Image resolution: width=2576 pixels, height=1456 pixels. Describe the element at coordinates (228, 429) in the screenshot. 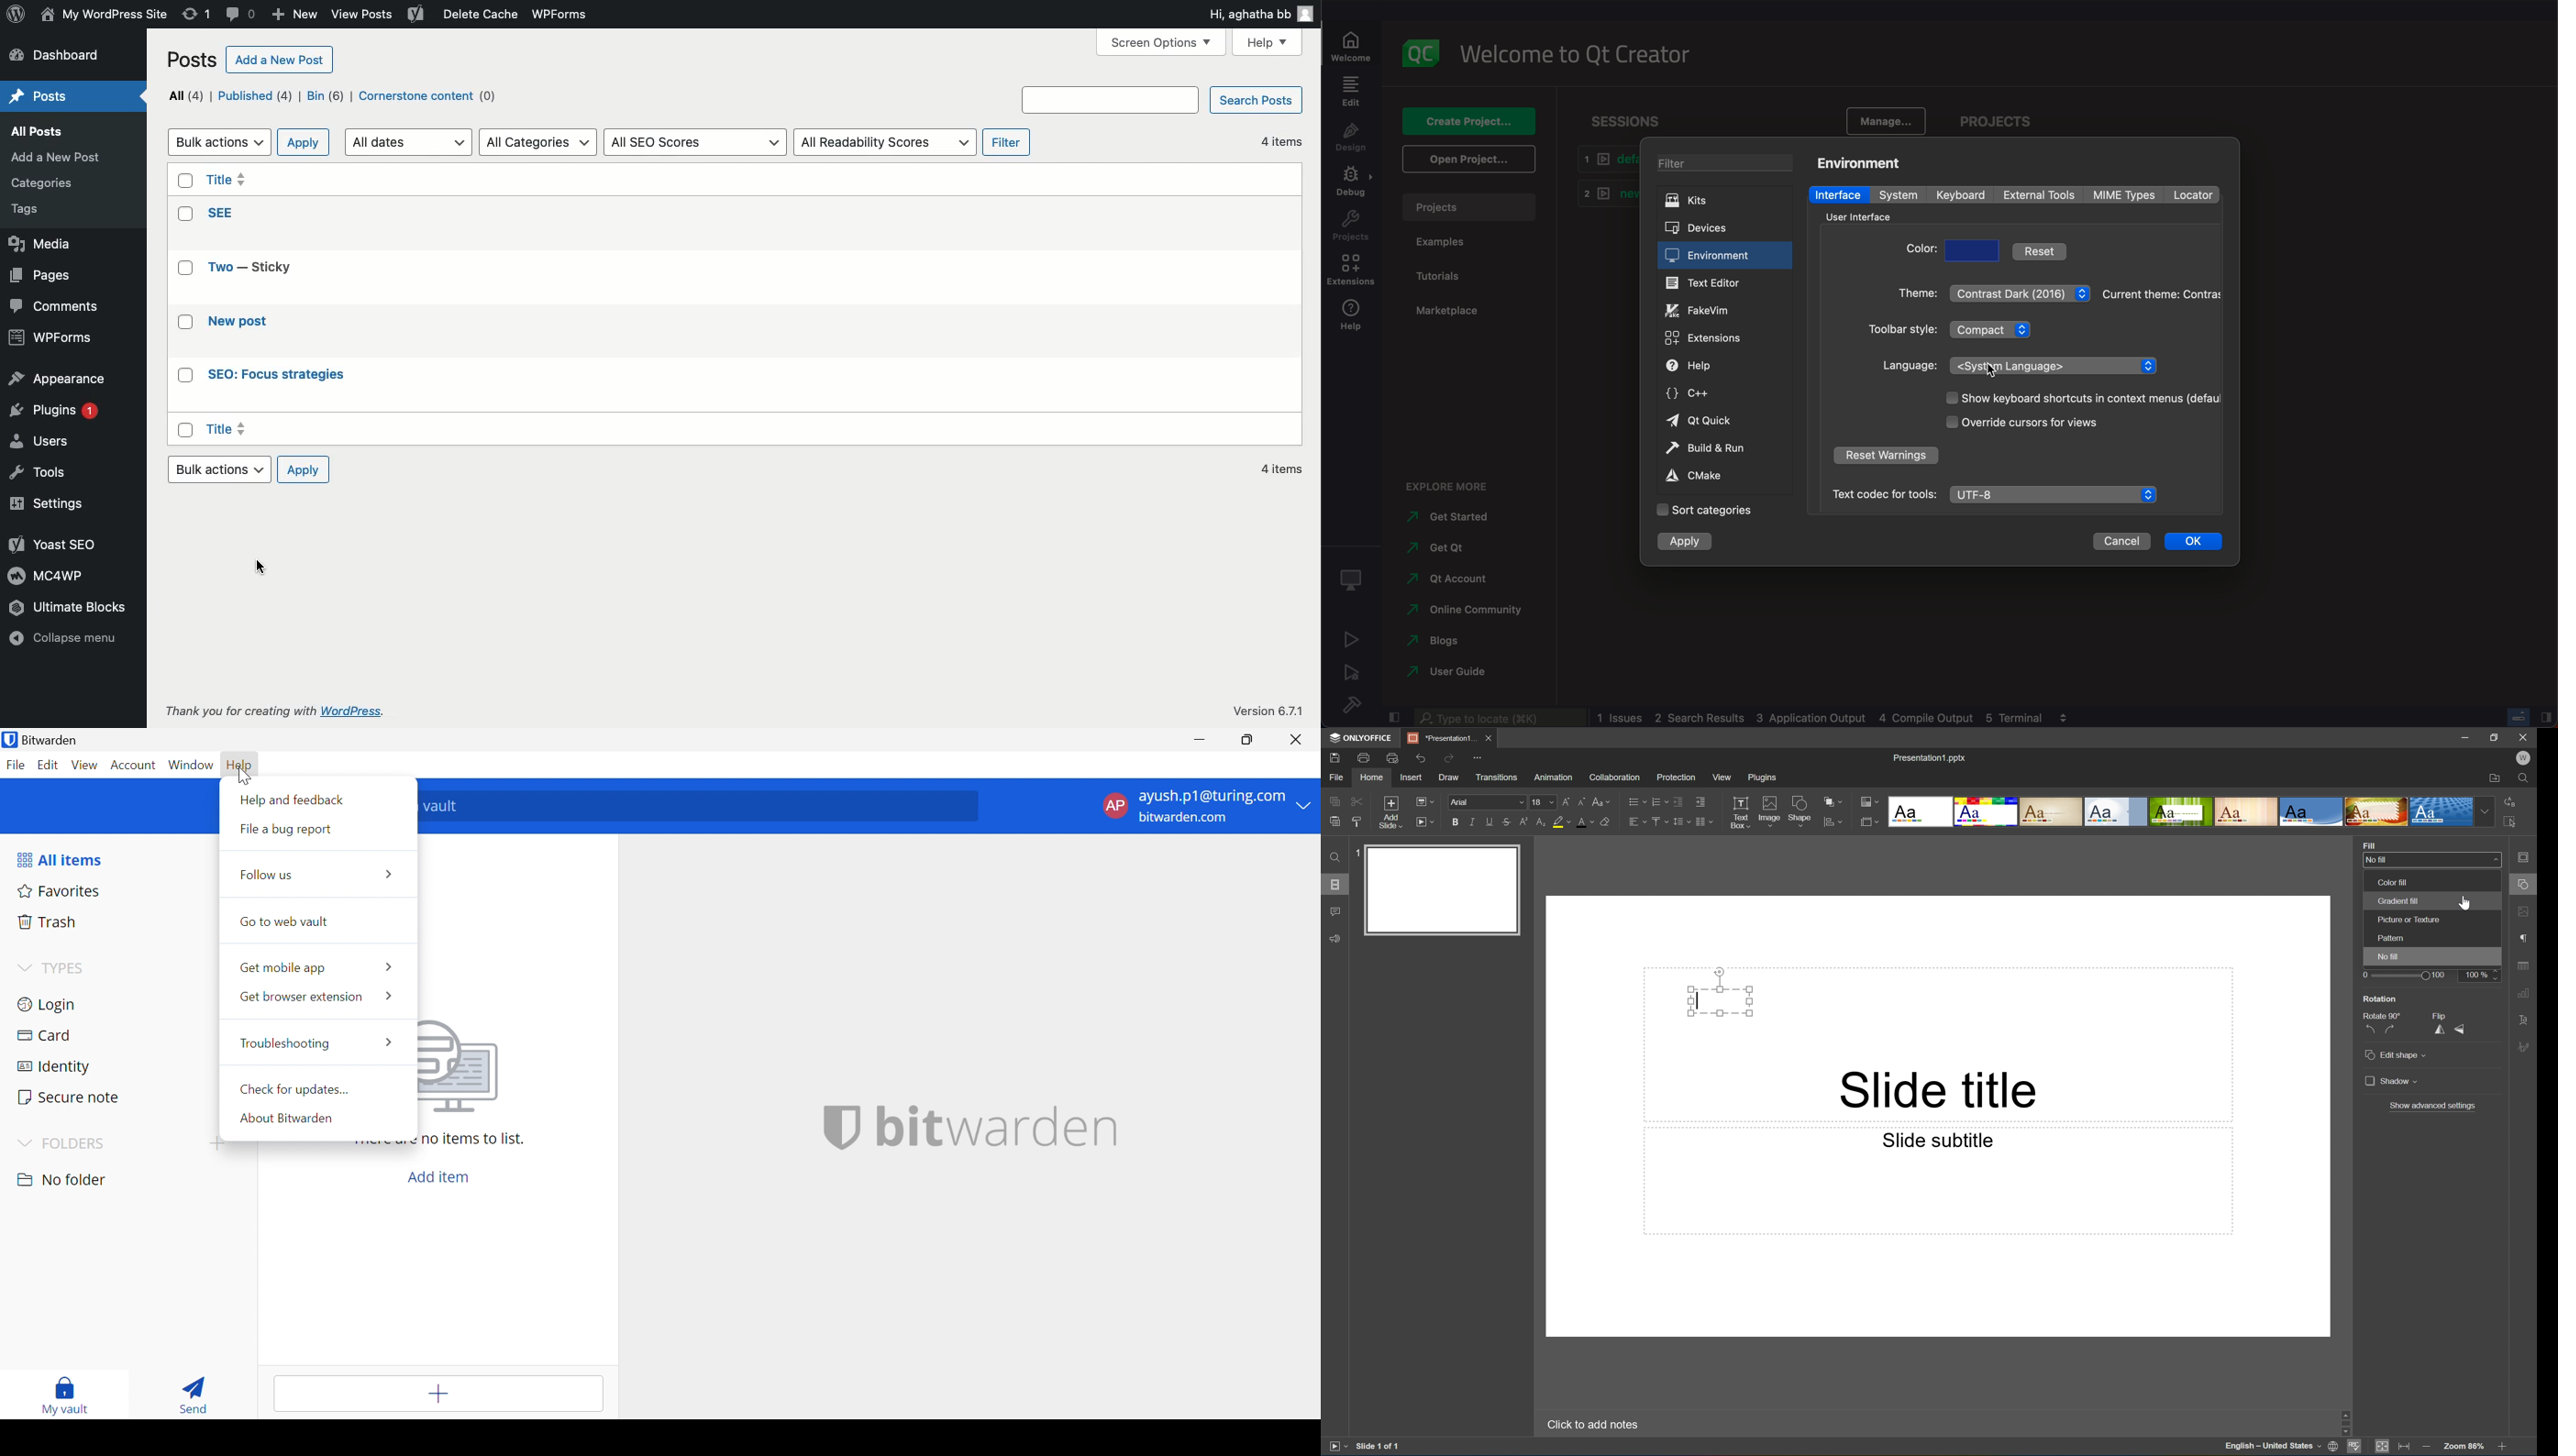

I see `Title +` at that location.